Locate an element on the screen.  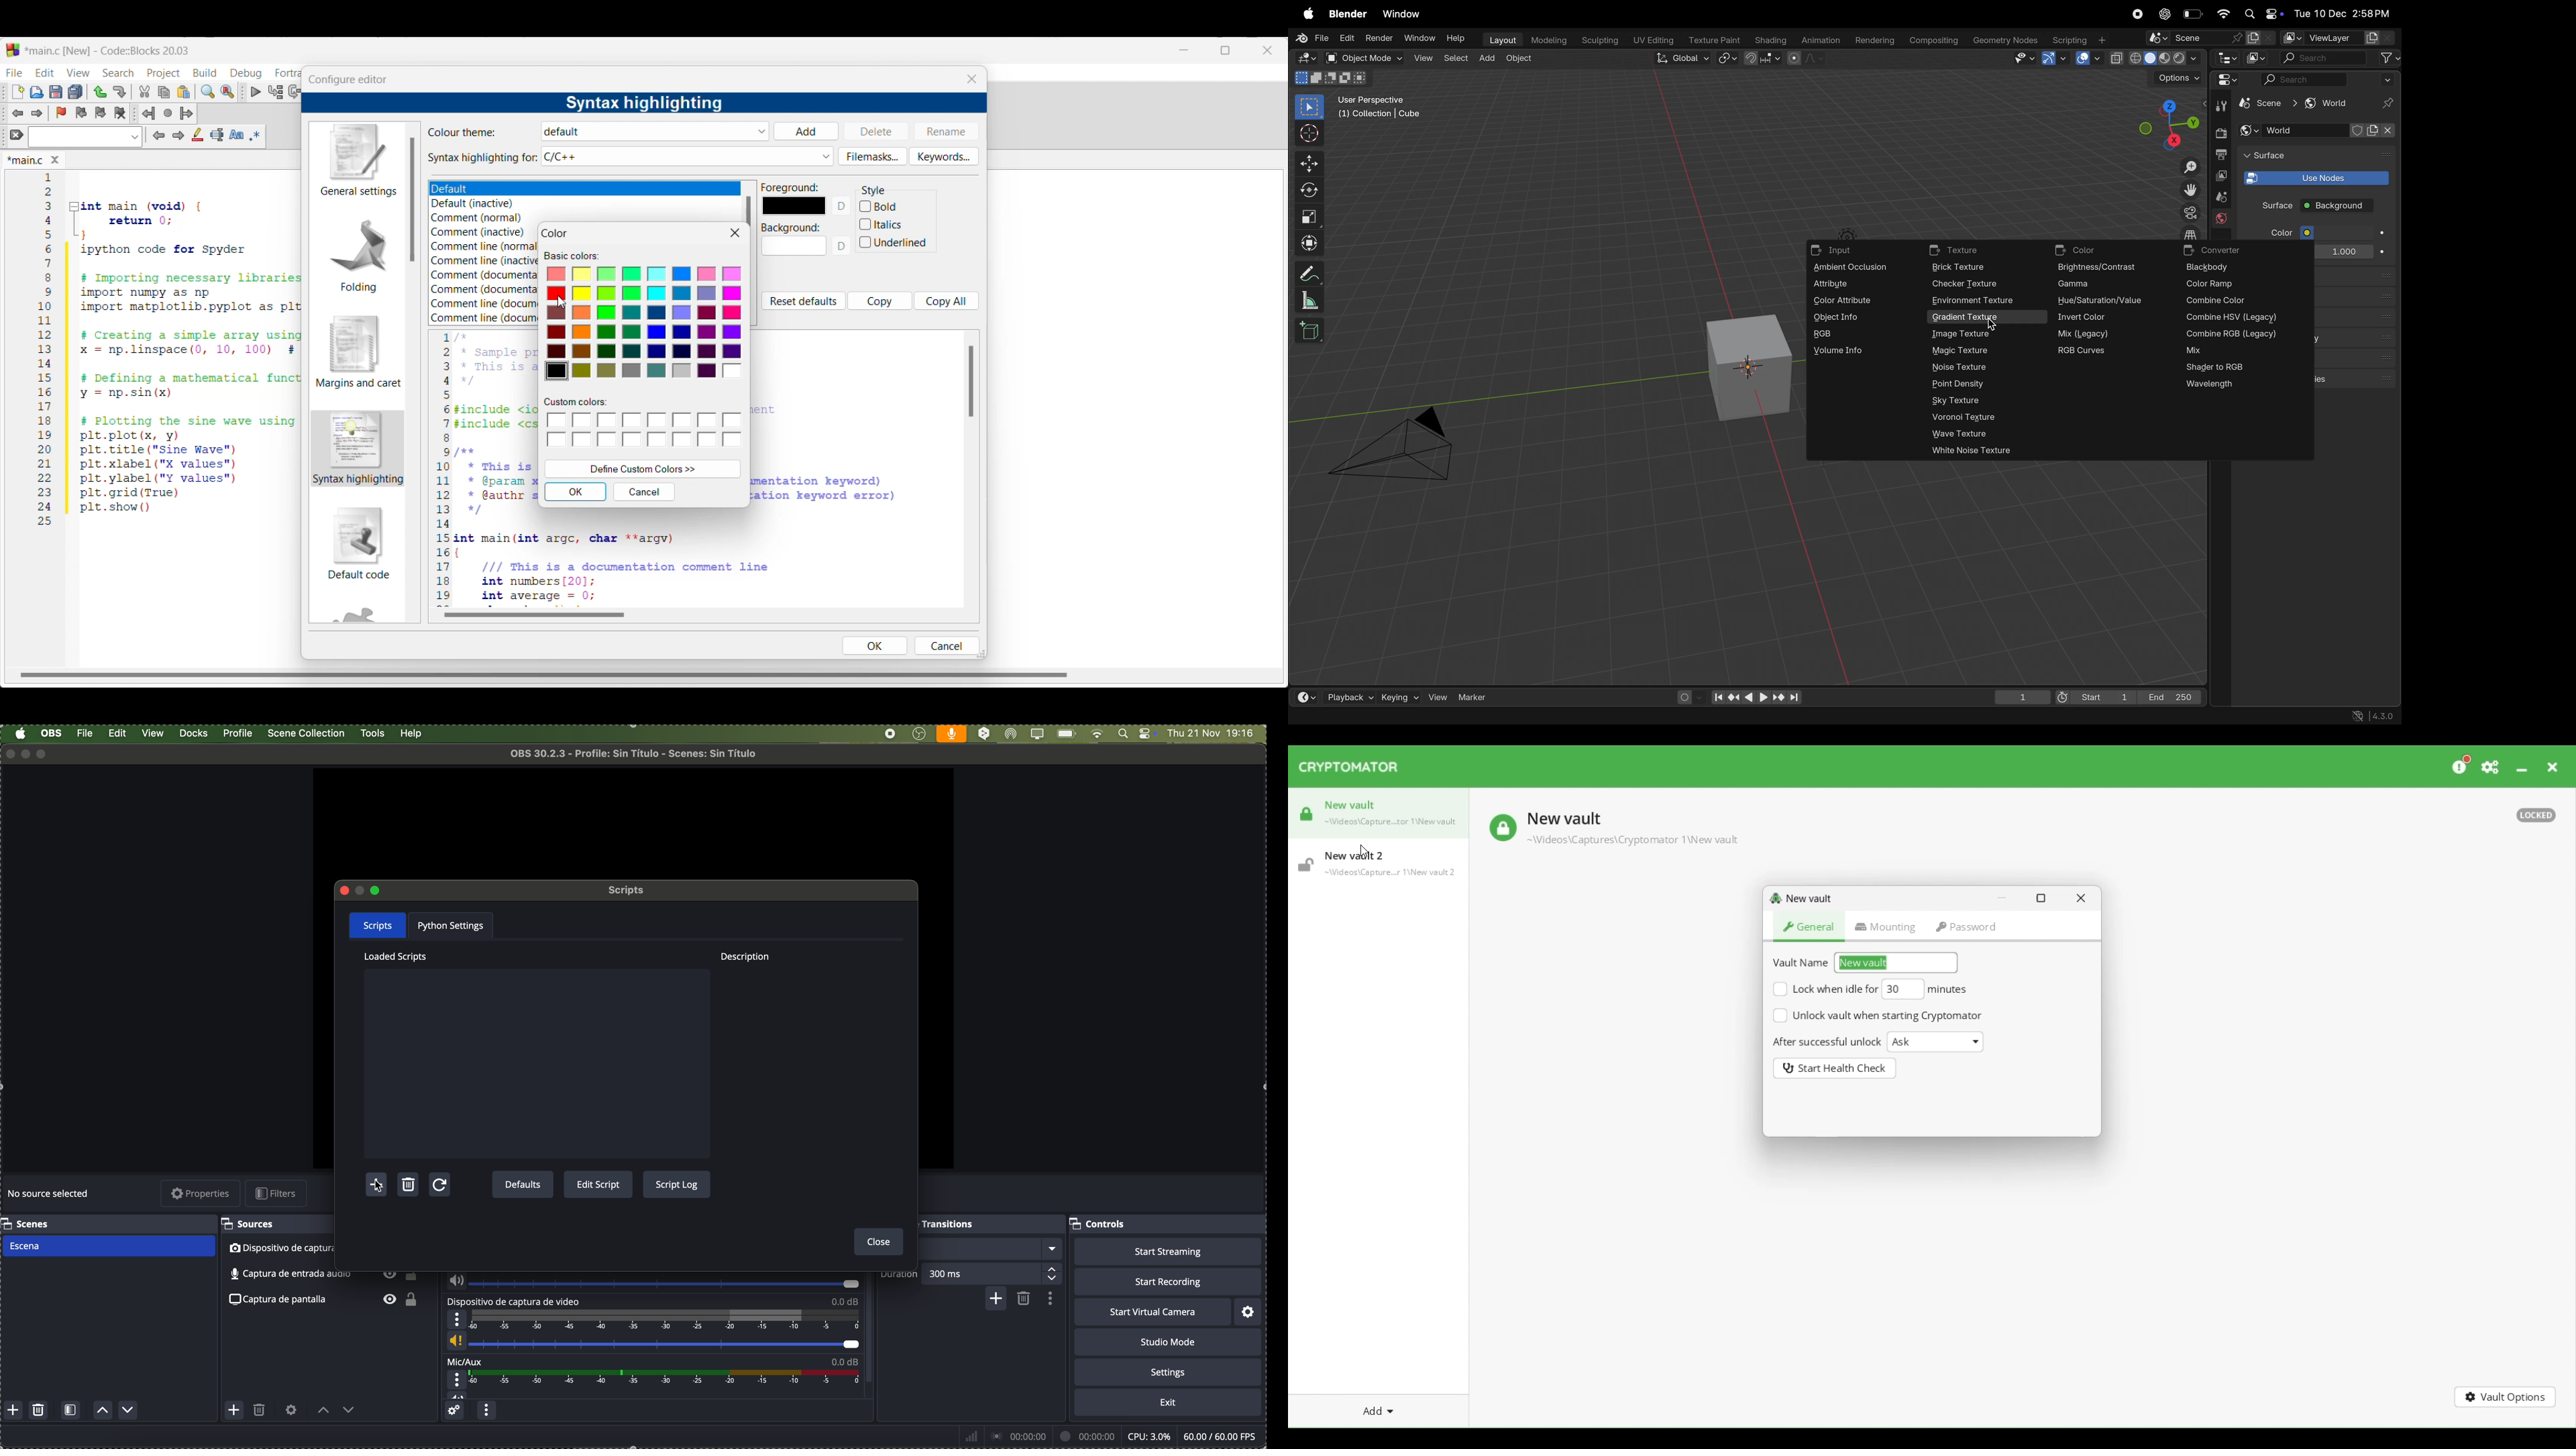
orthographic view is located at coordinates (2192, 232).